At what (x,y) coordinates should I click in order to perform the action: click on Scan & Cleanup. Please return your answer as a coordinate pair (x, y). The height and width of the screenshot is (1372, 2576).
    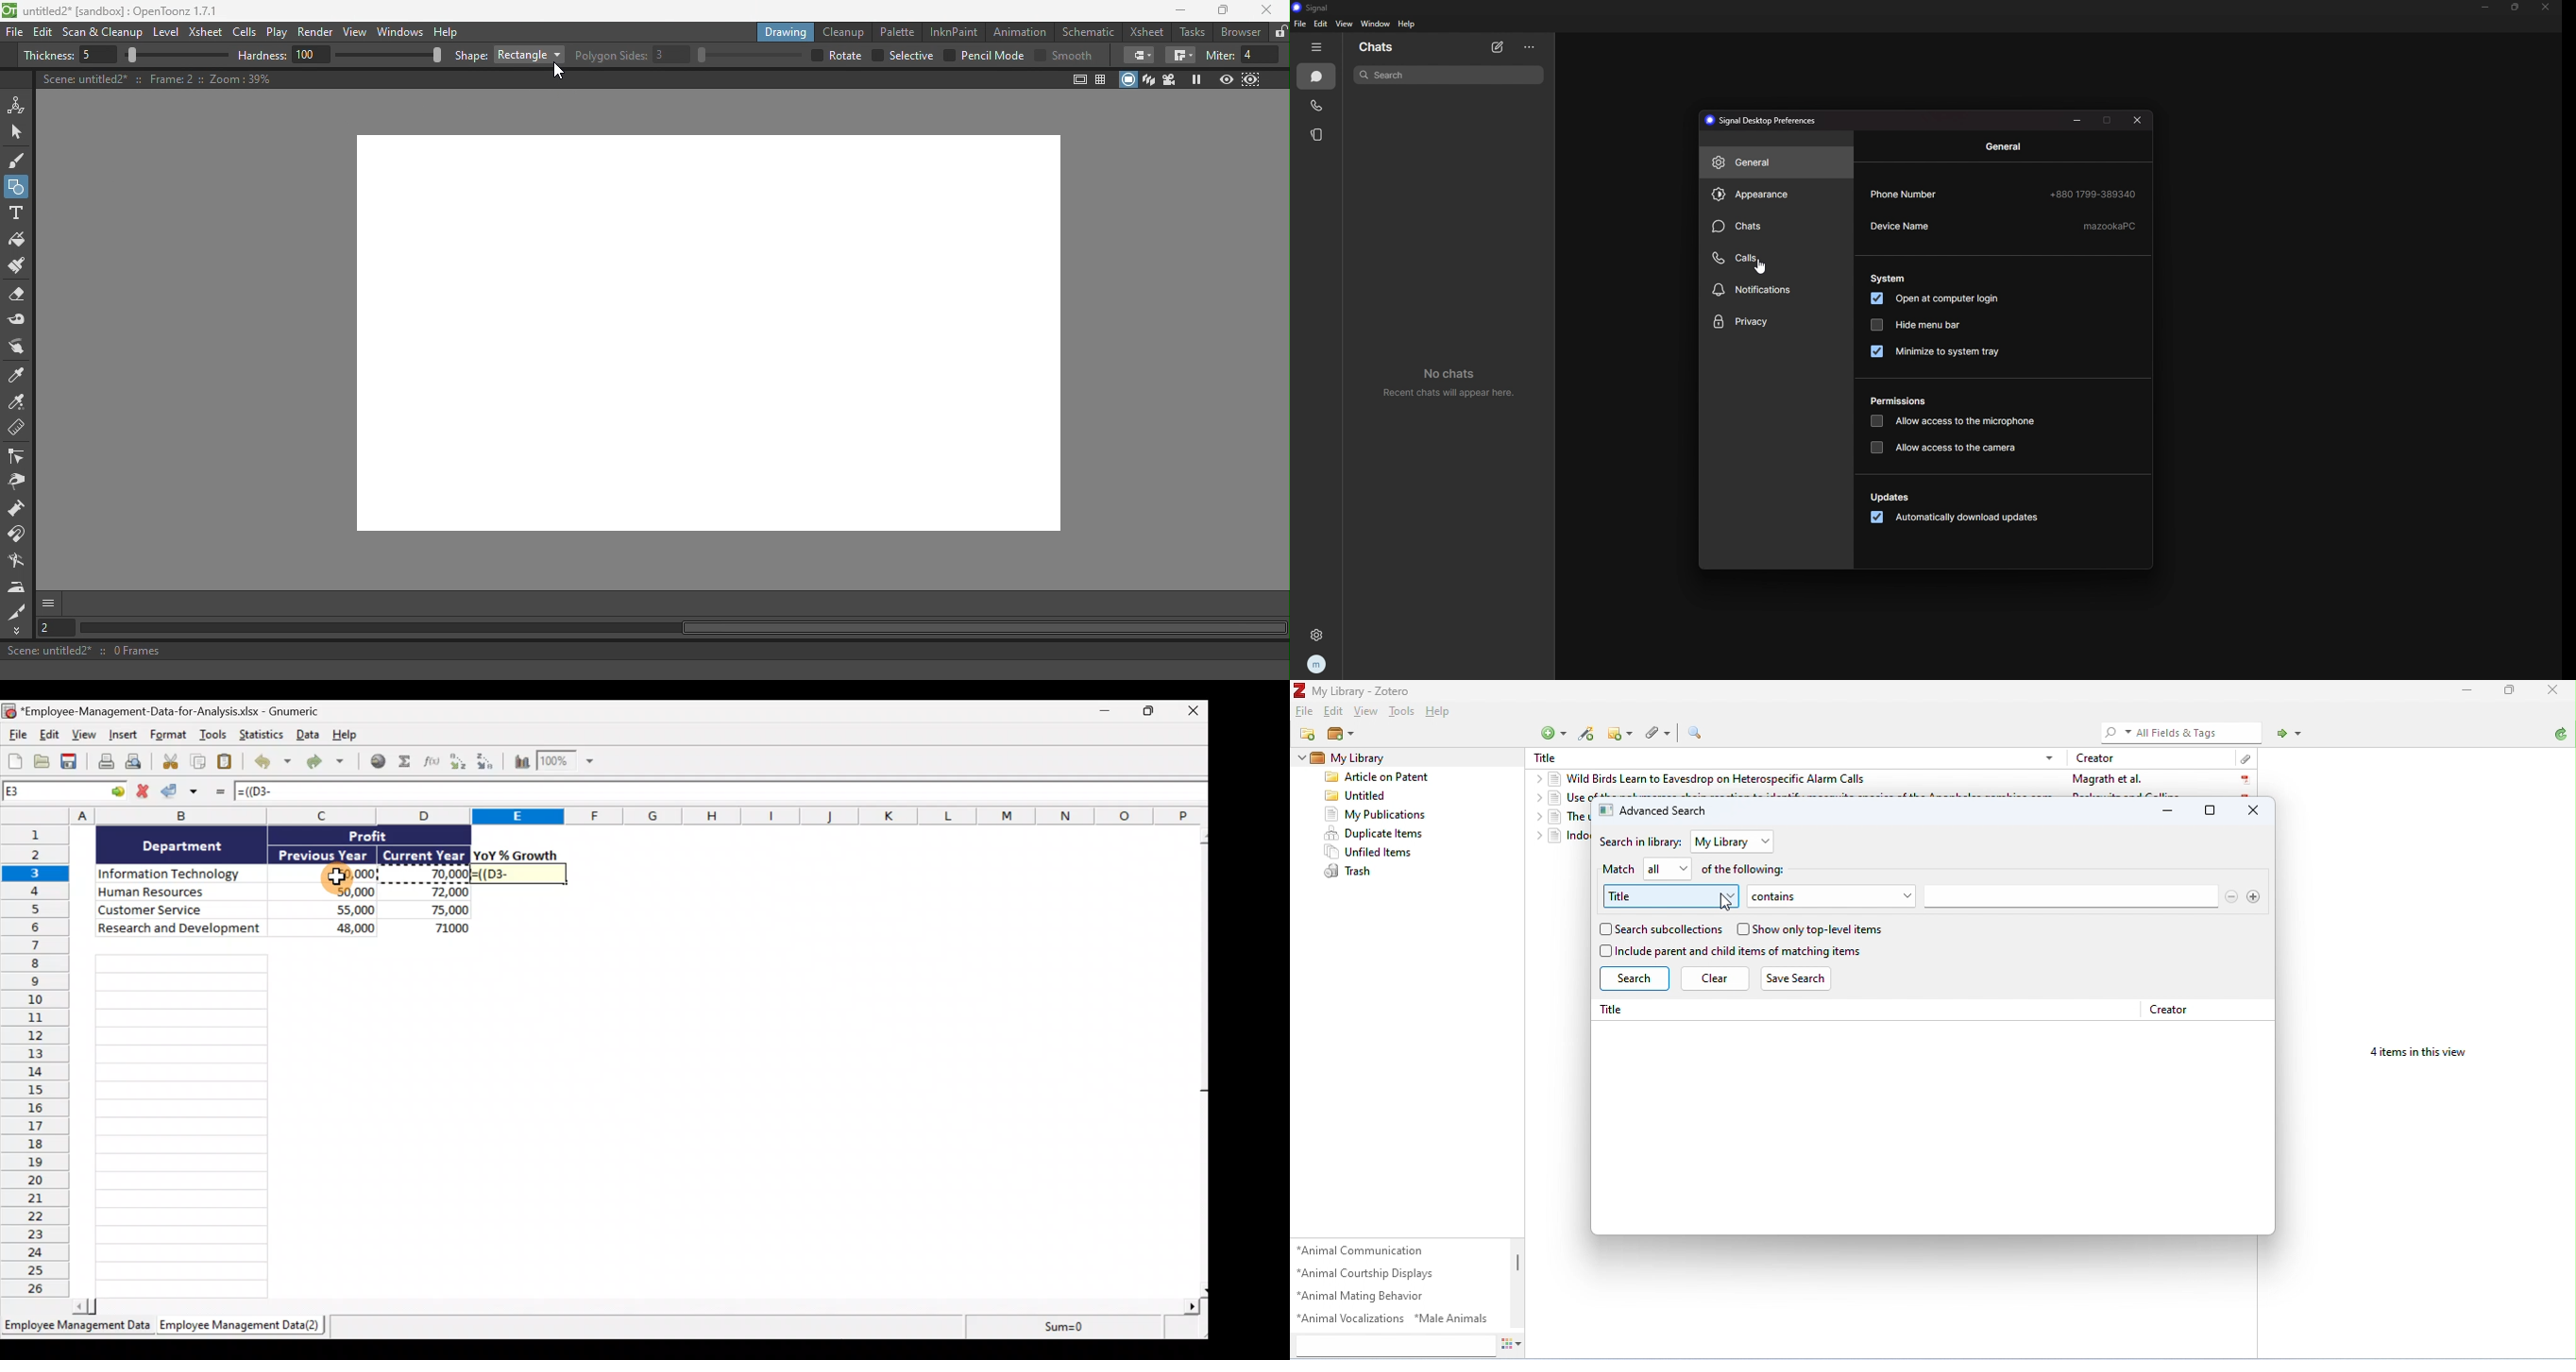
    Looking at the image, I should click on (102, 32).